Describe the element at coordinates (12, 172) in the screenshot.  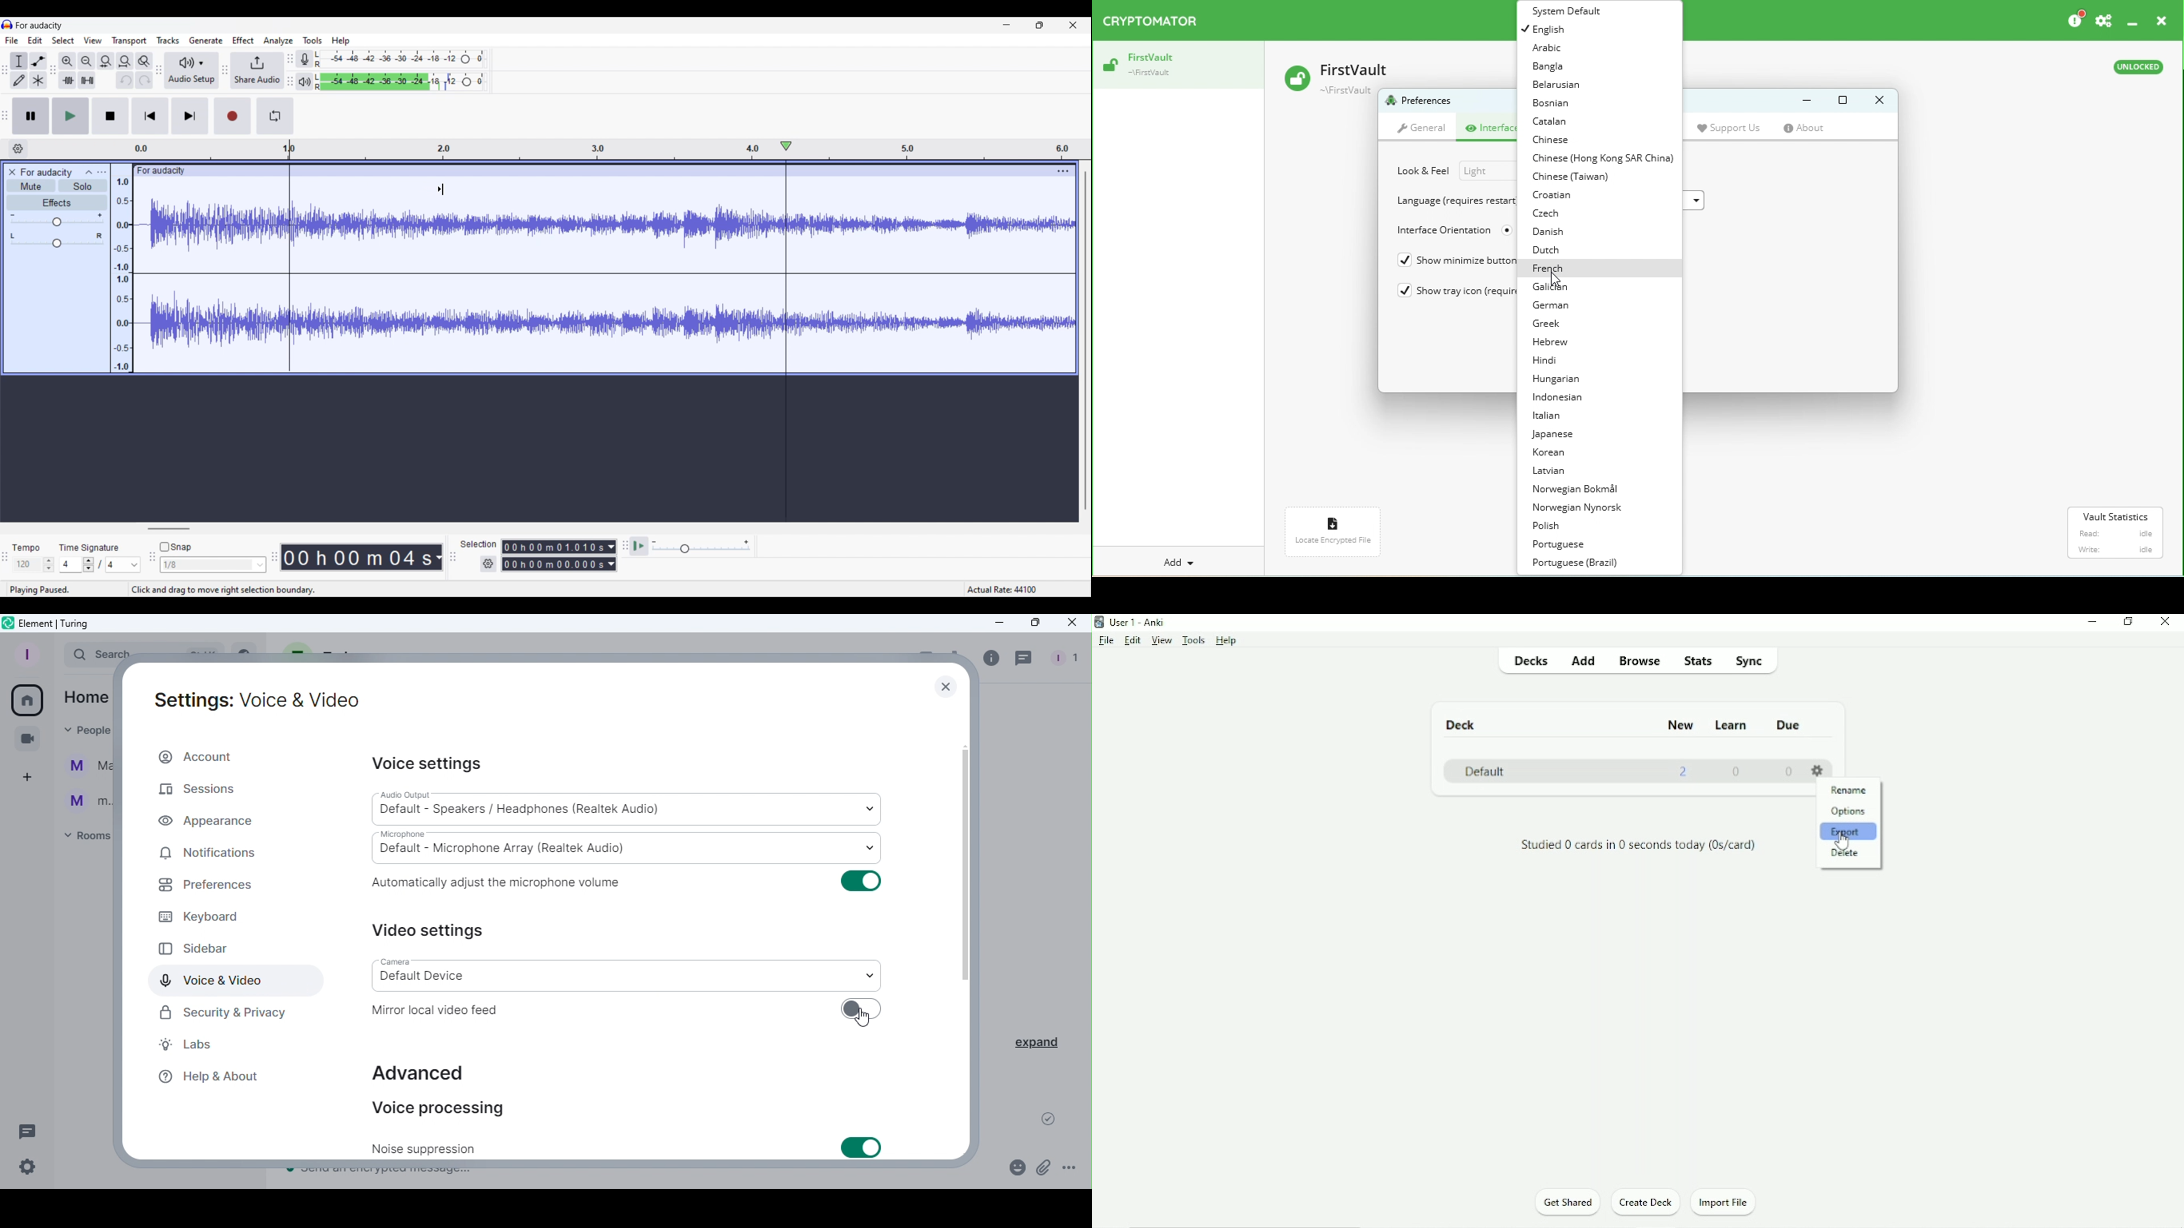
I see `Close track` at that location.